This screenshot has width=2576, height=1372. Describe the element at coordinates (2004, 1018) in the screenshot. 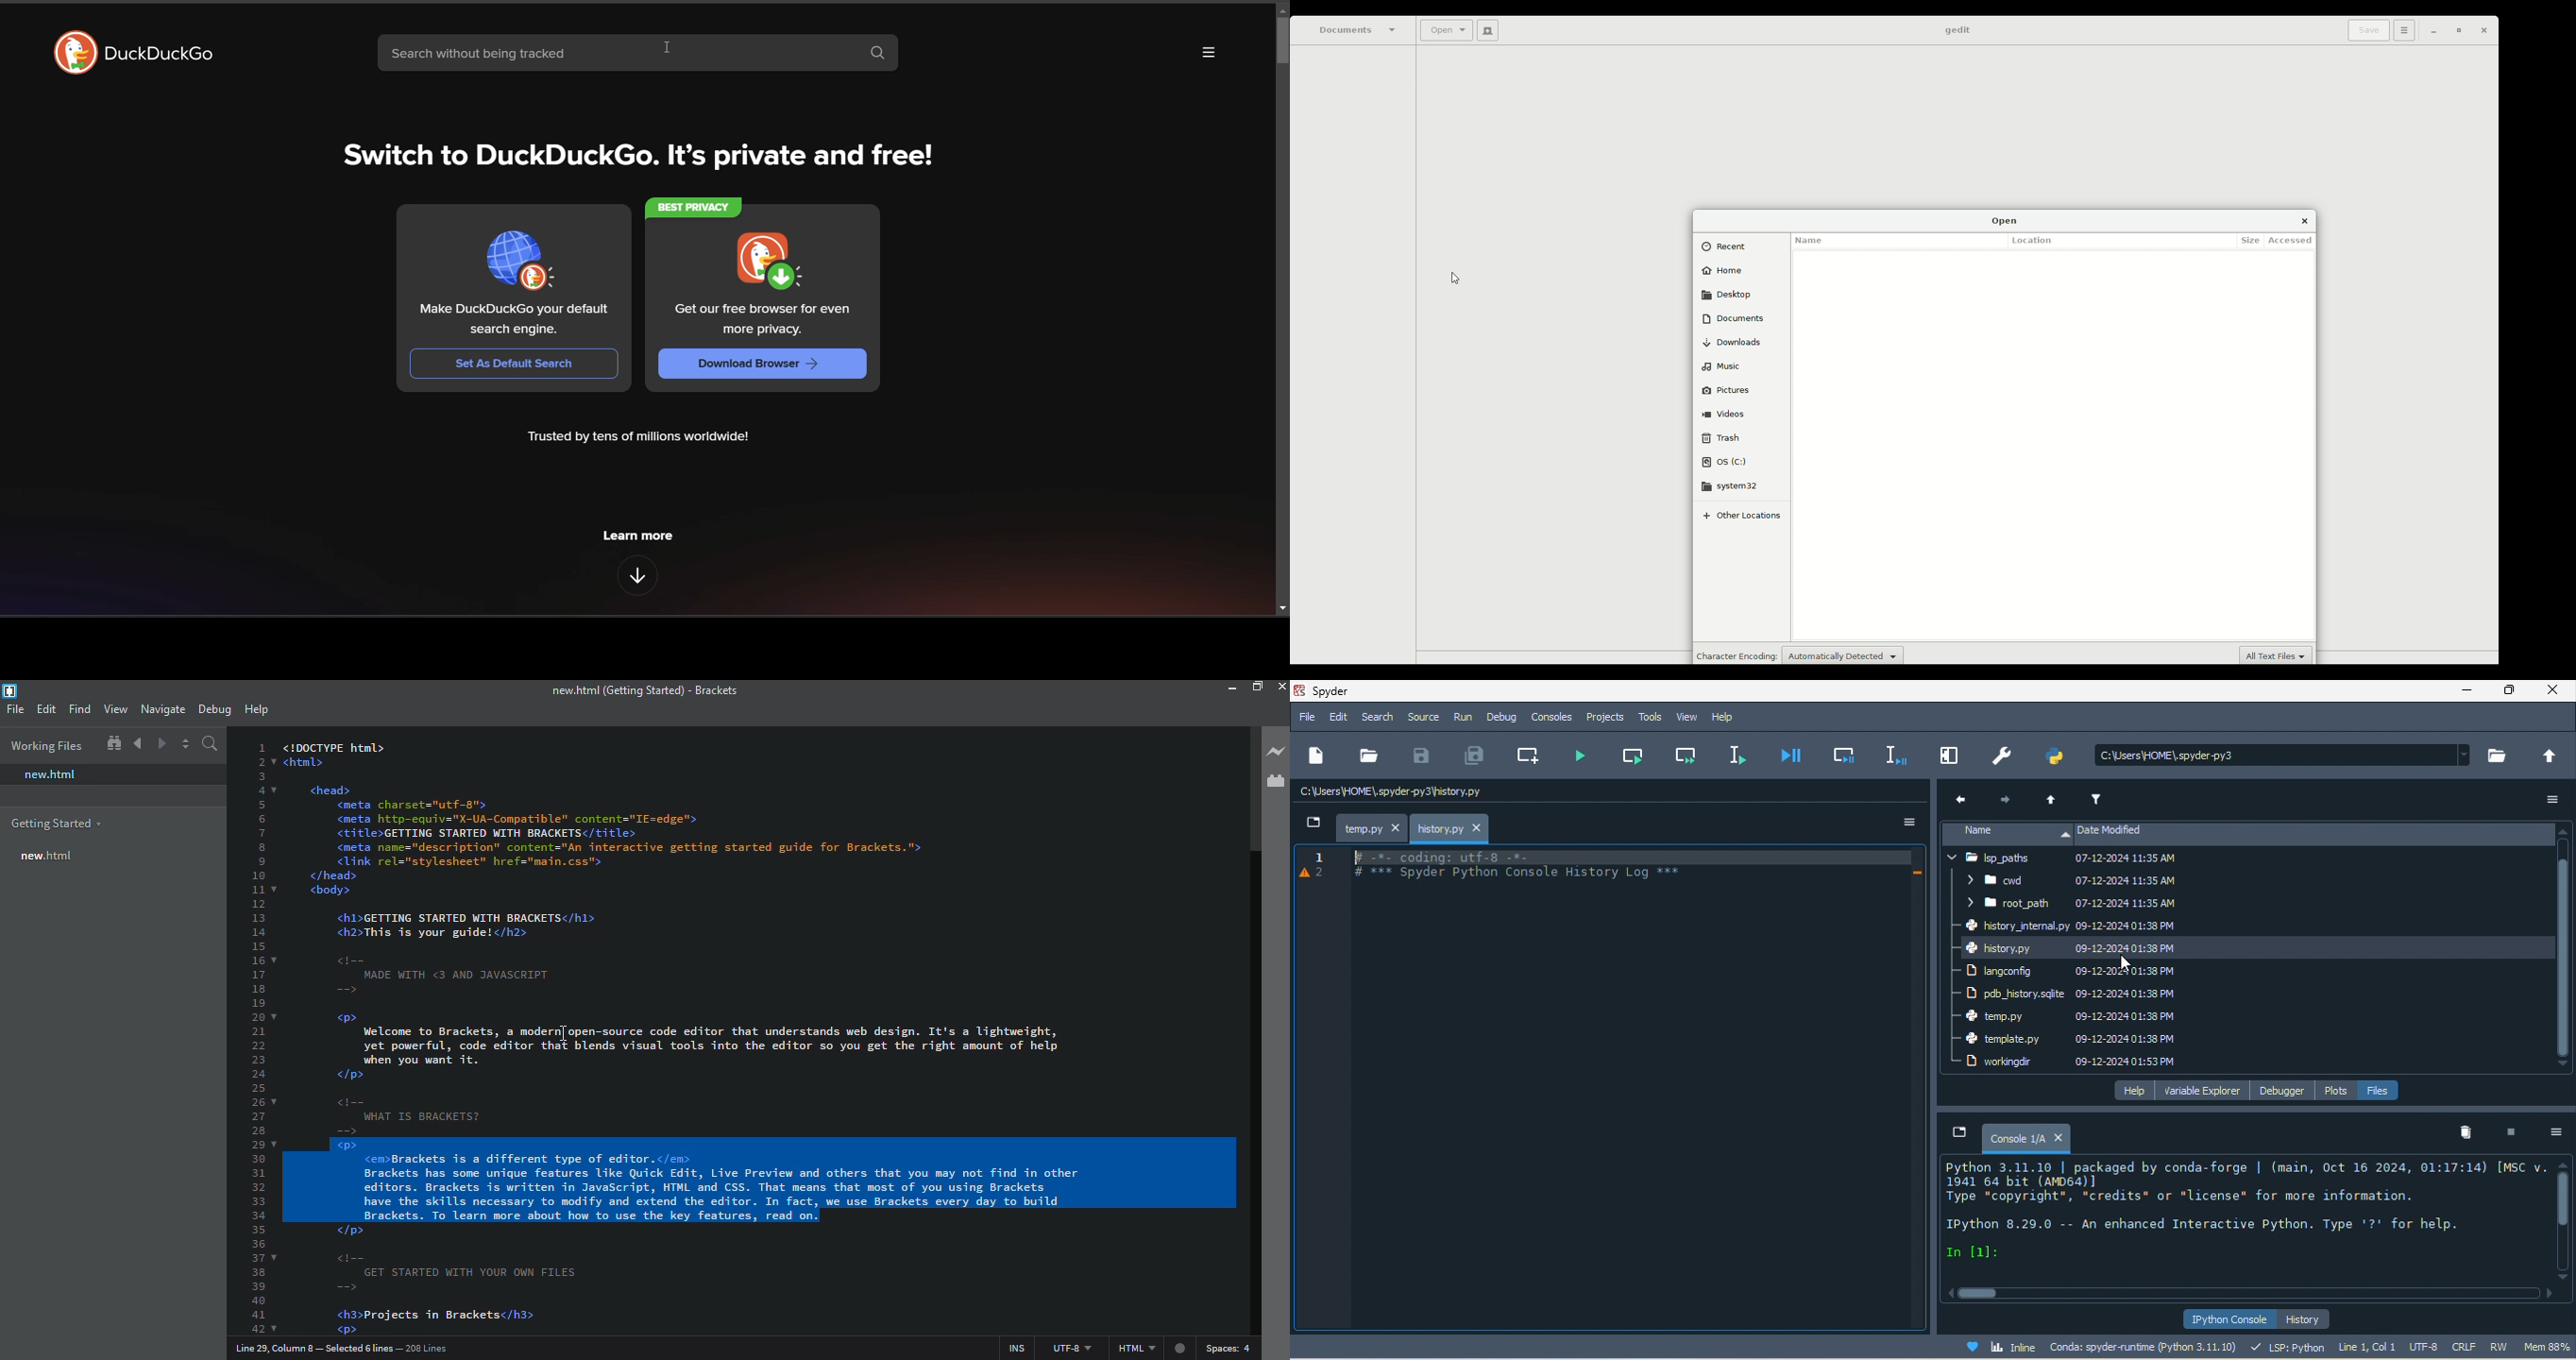

I see `temp.py` at that location.